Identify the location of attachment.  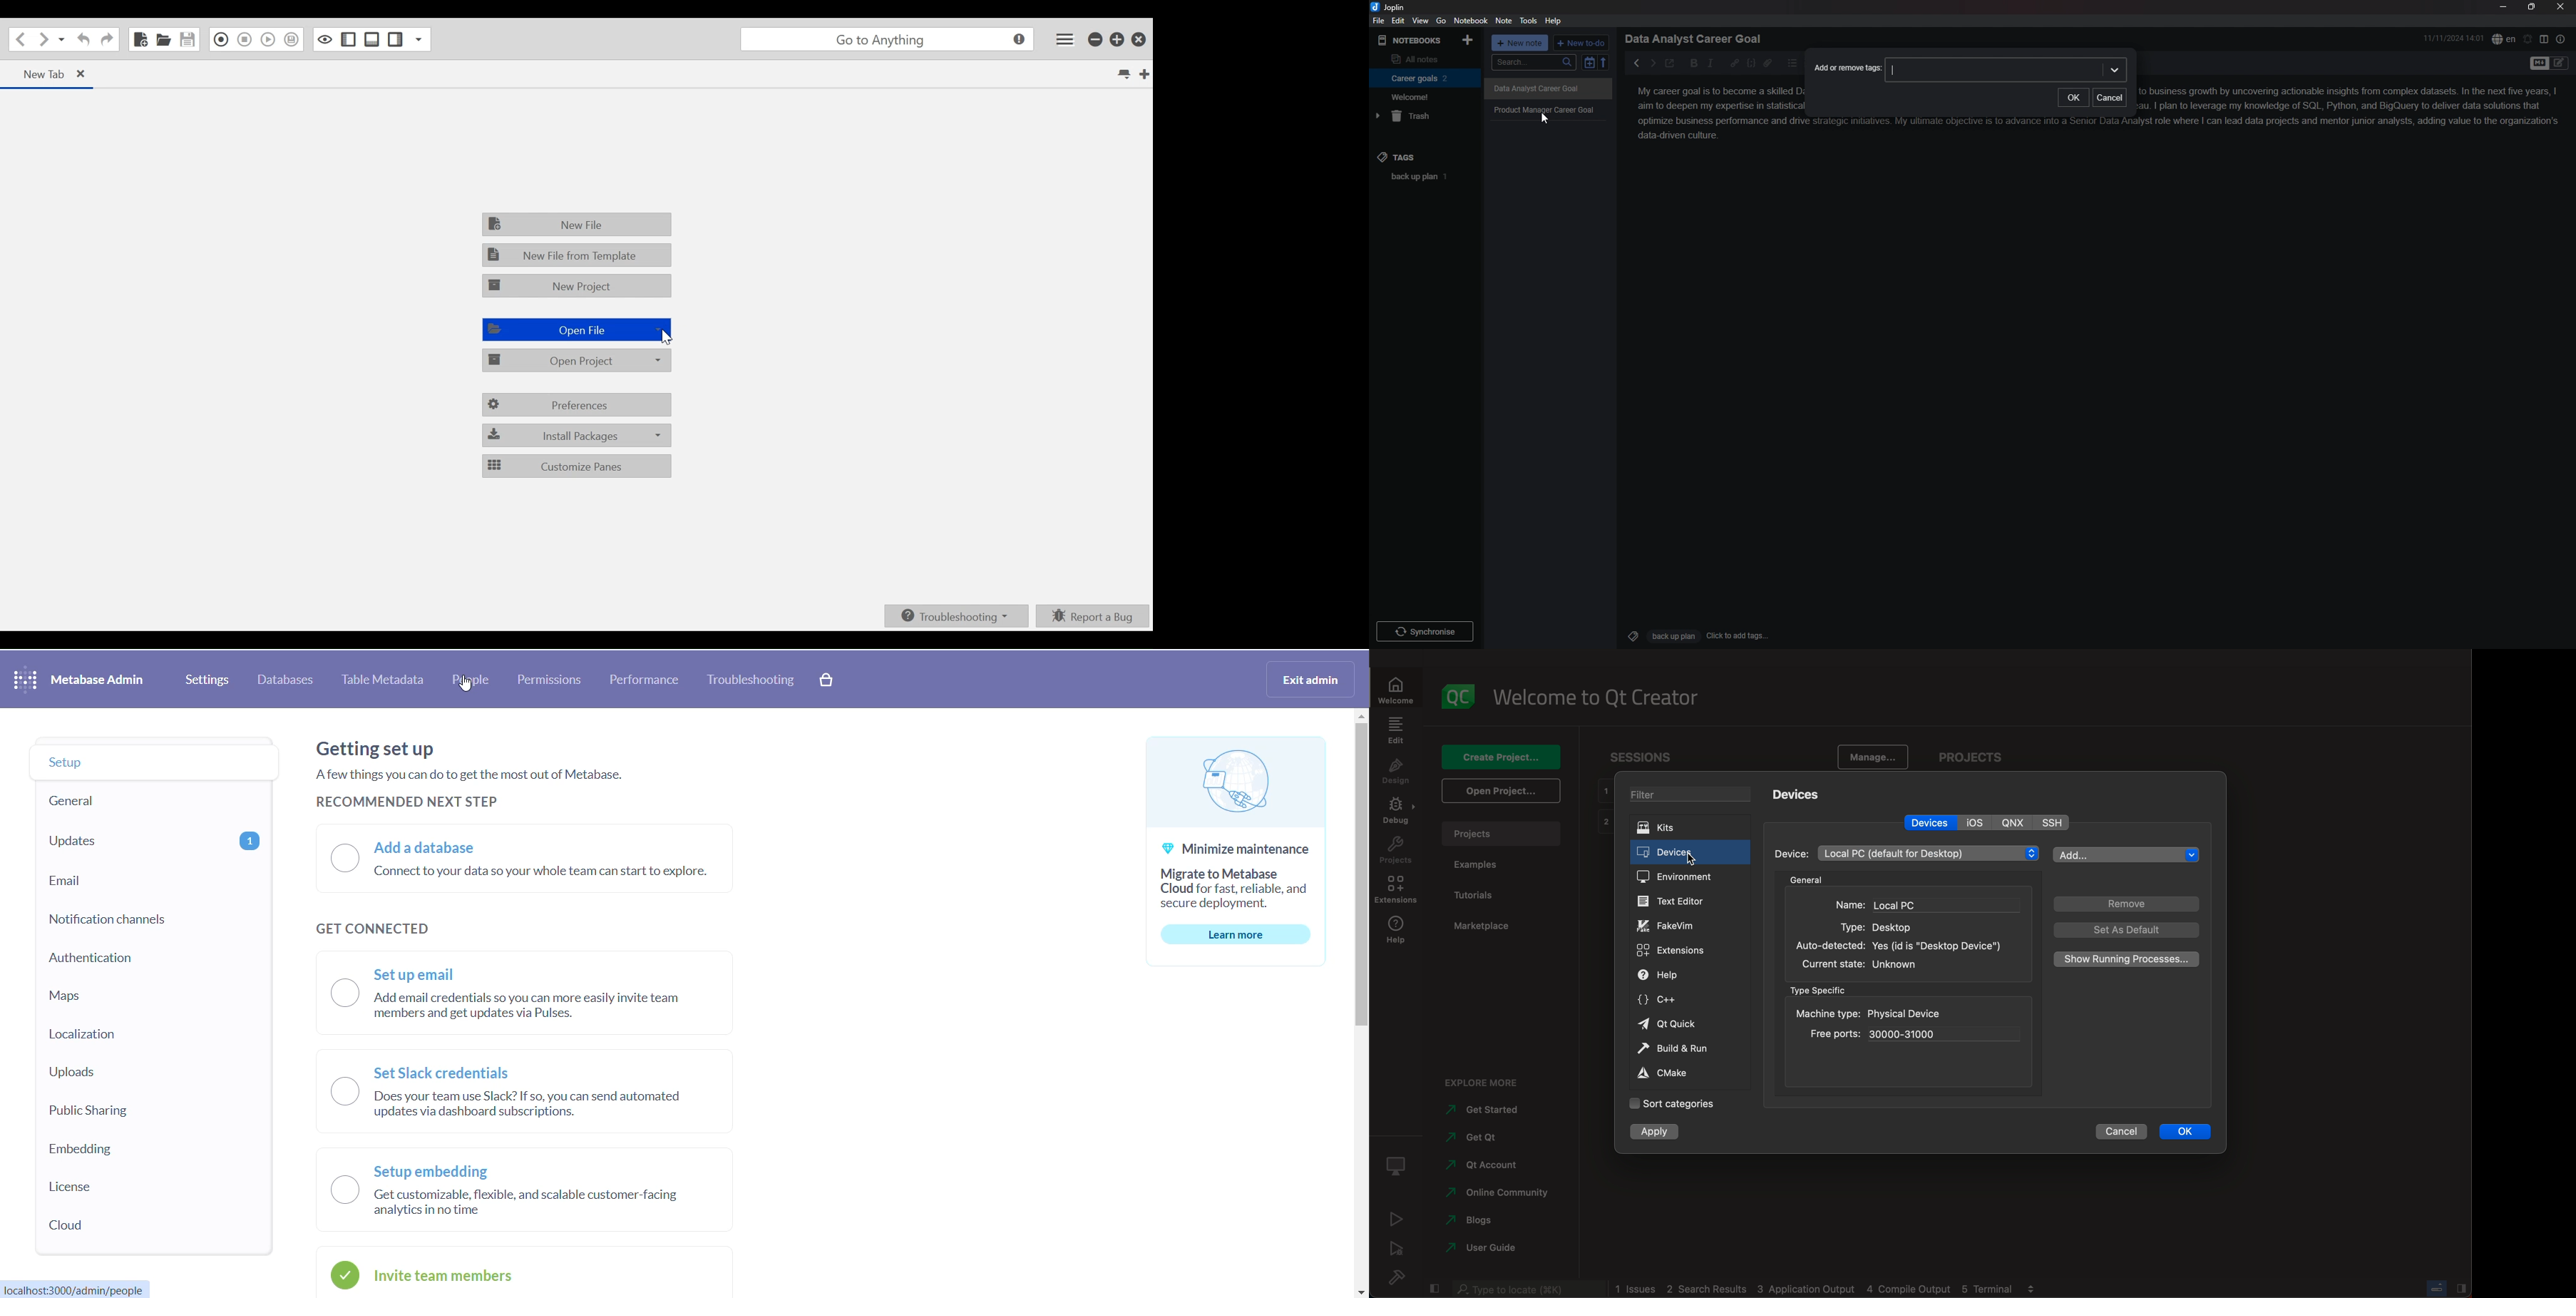
(1768, 64).